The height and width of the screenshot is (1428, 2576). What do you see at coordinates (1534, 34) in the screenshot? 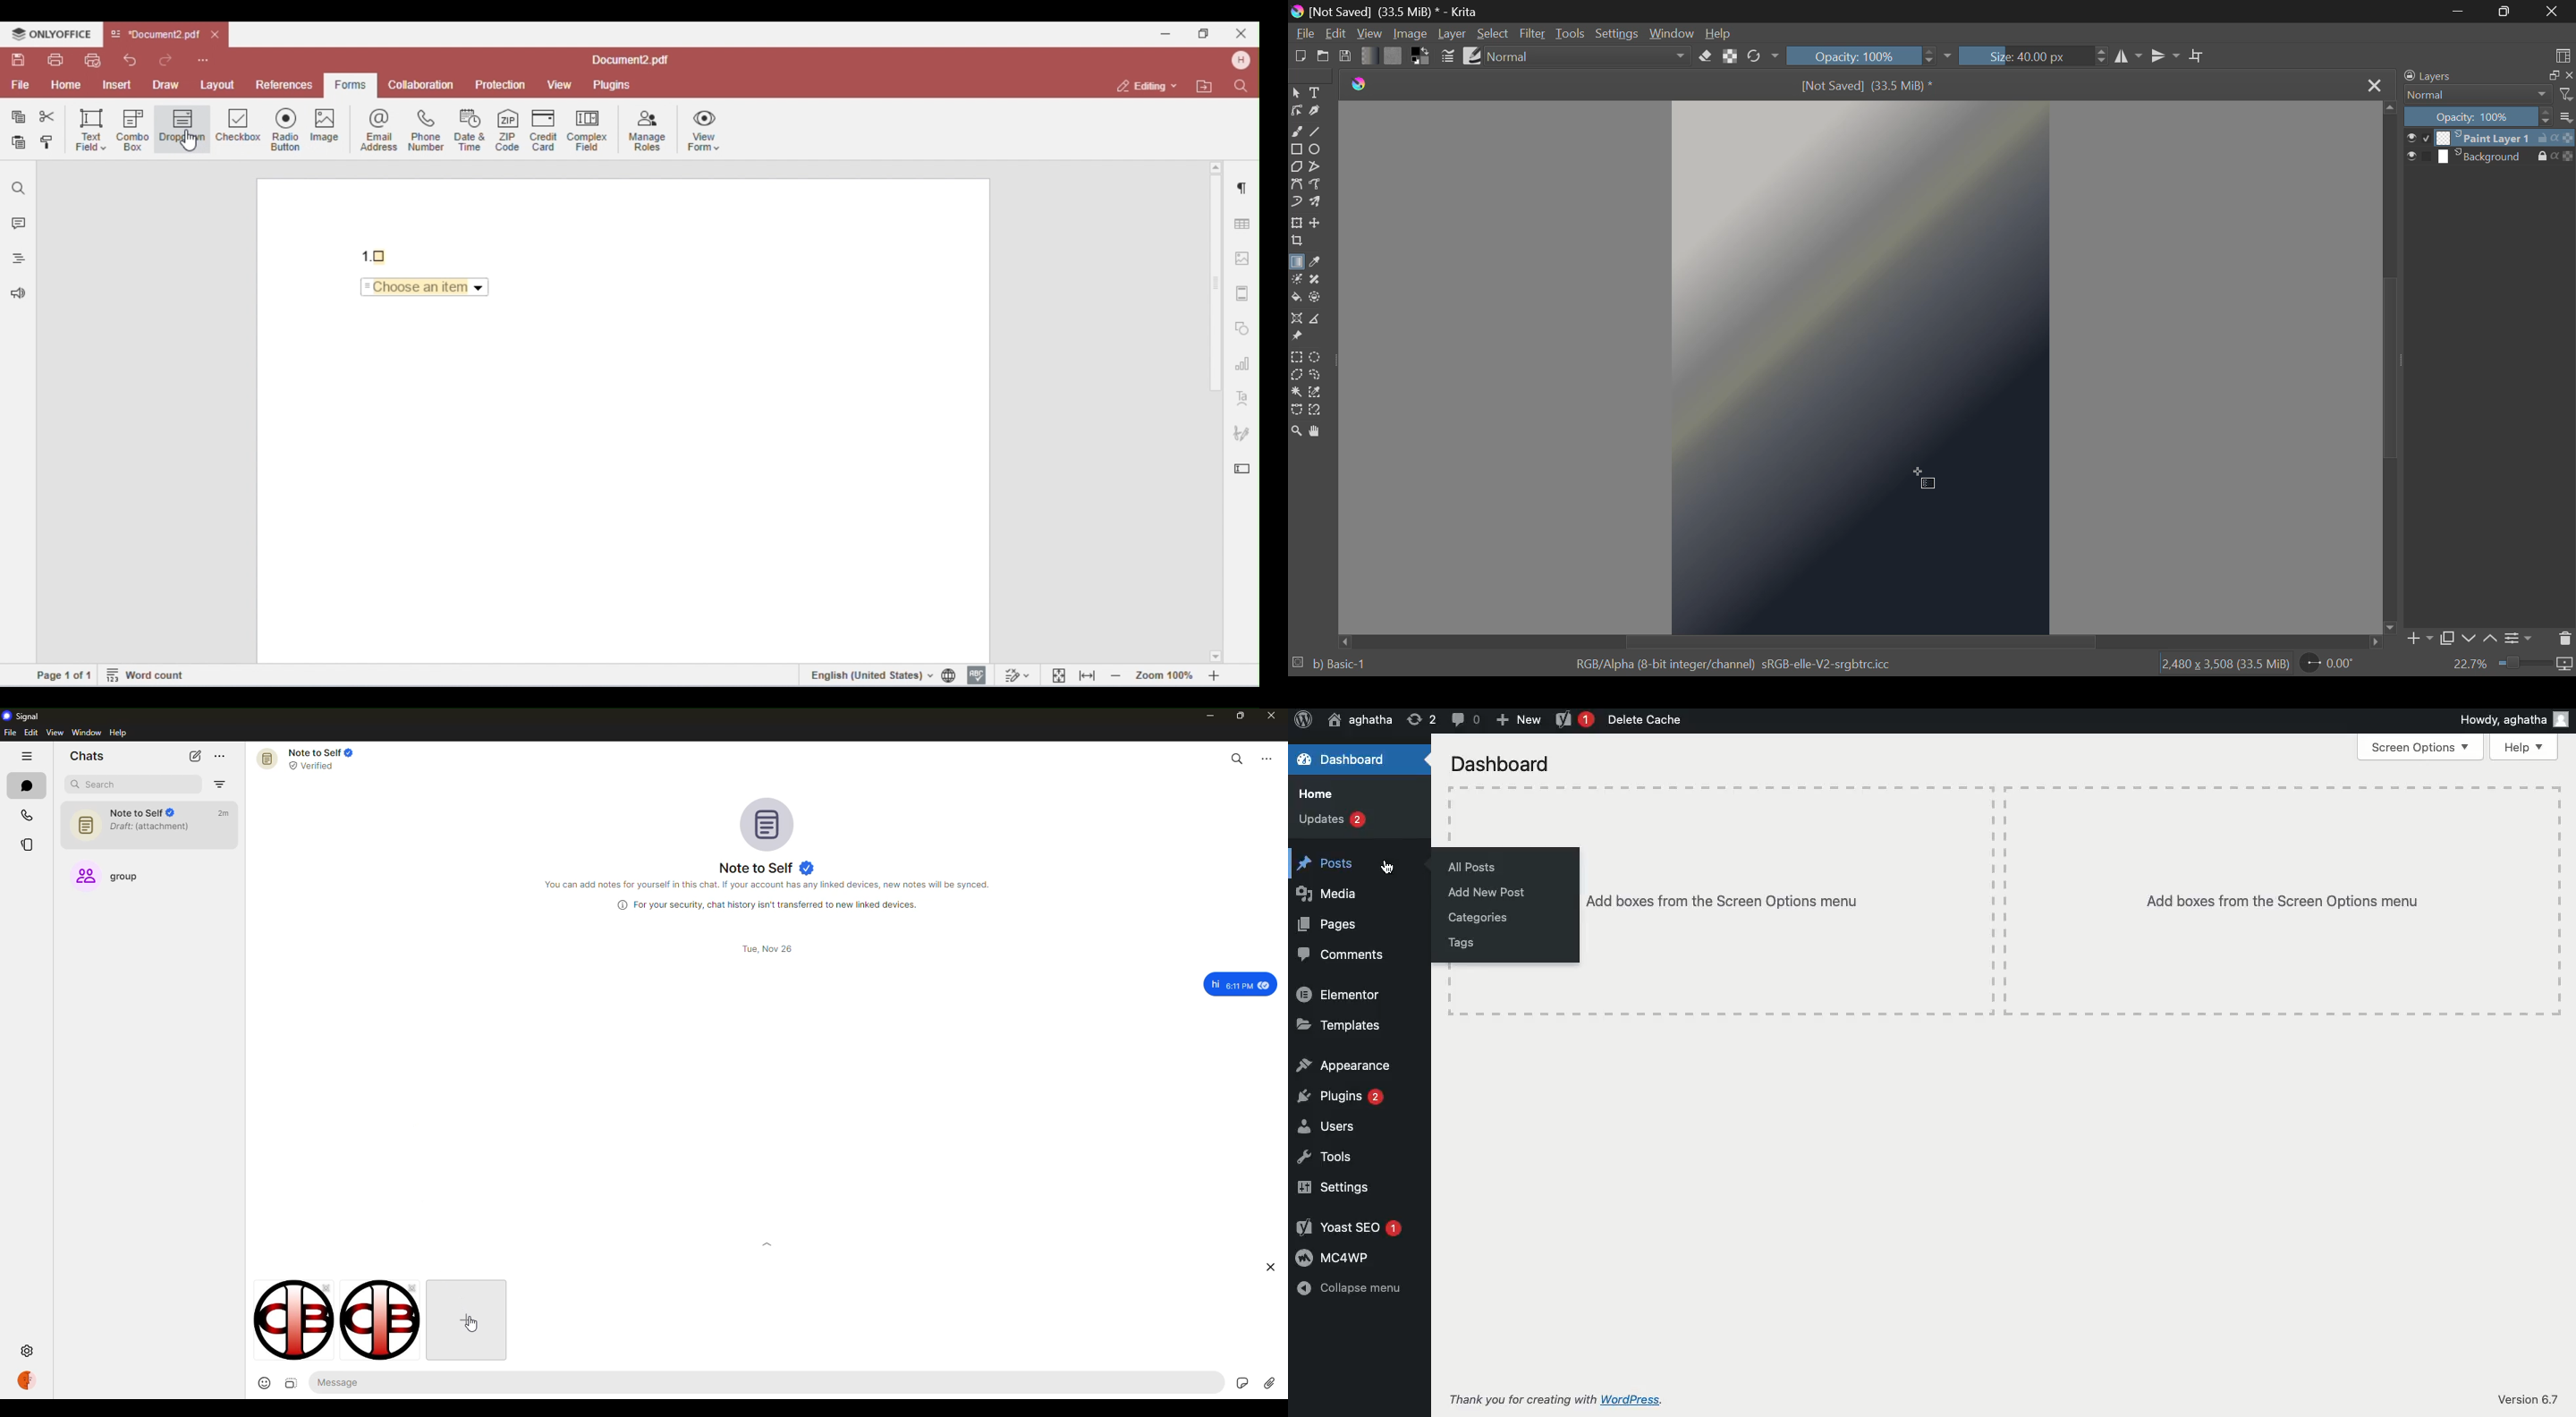
I see `Filter` at bounding box center [1534, 34].